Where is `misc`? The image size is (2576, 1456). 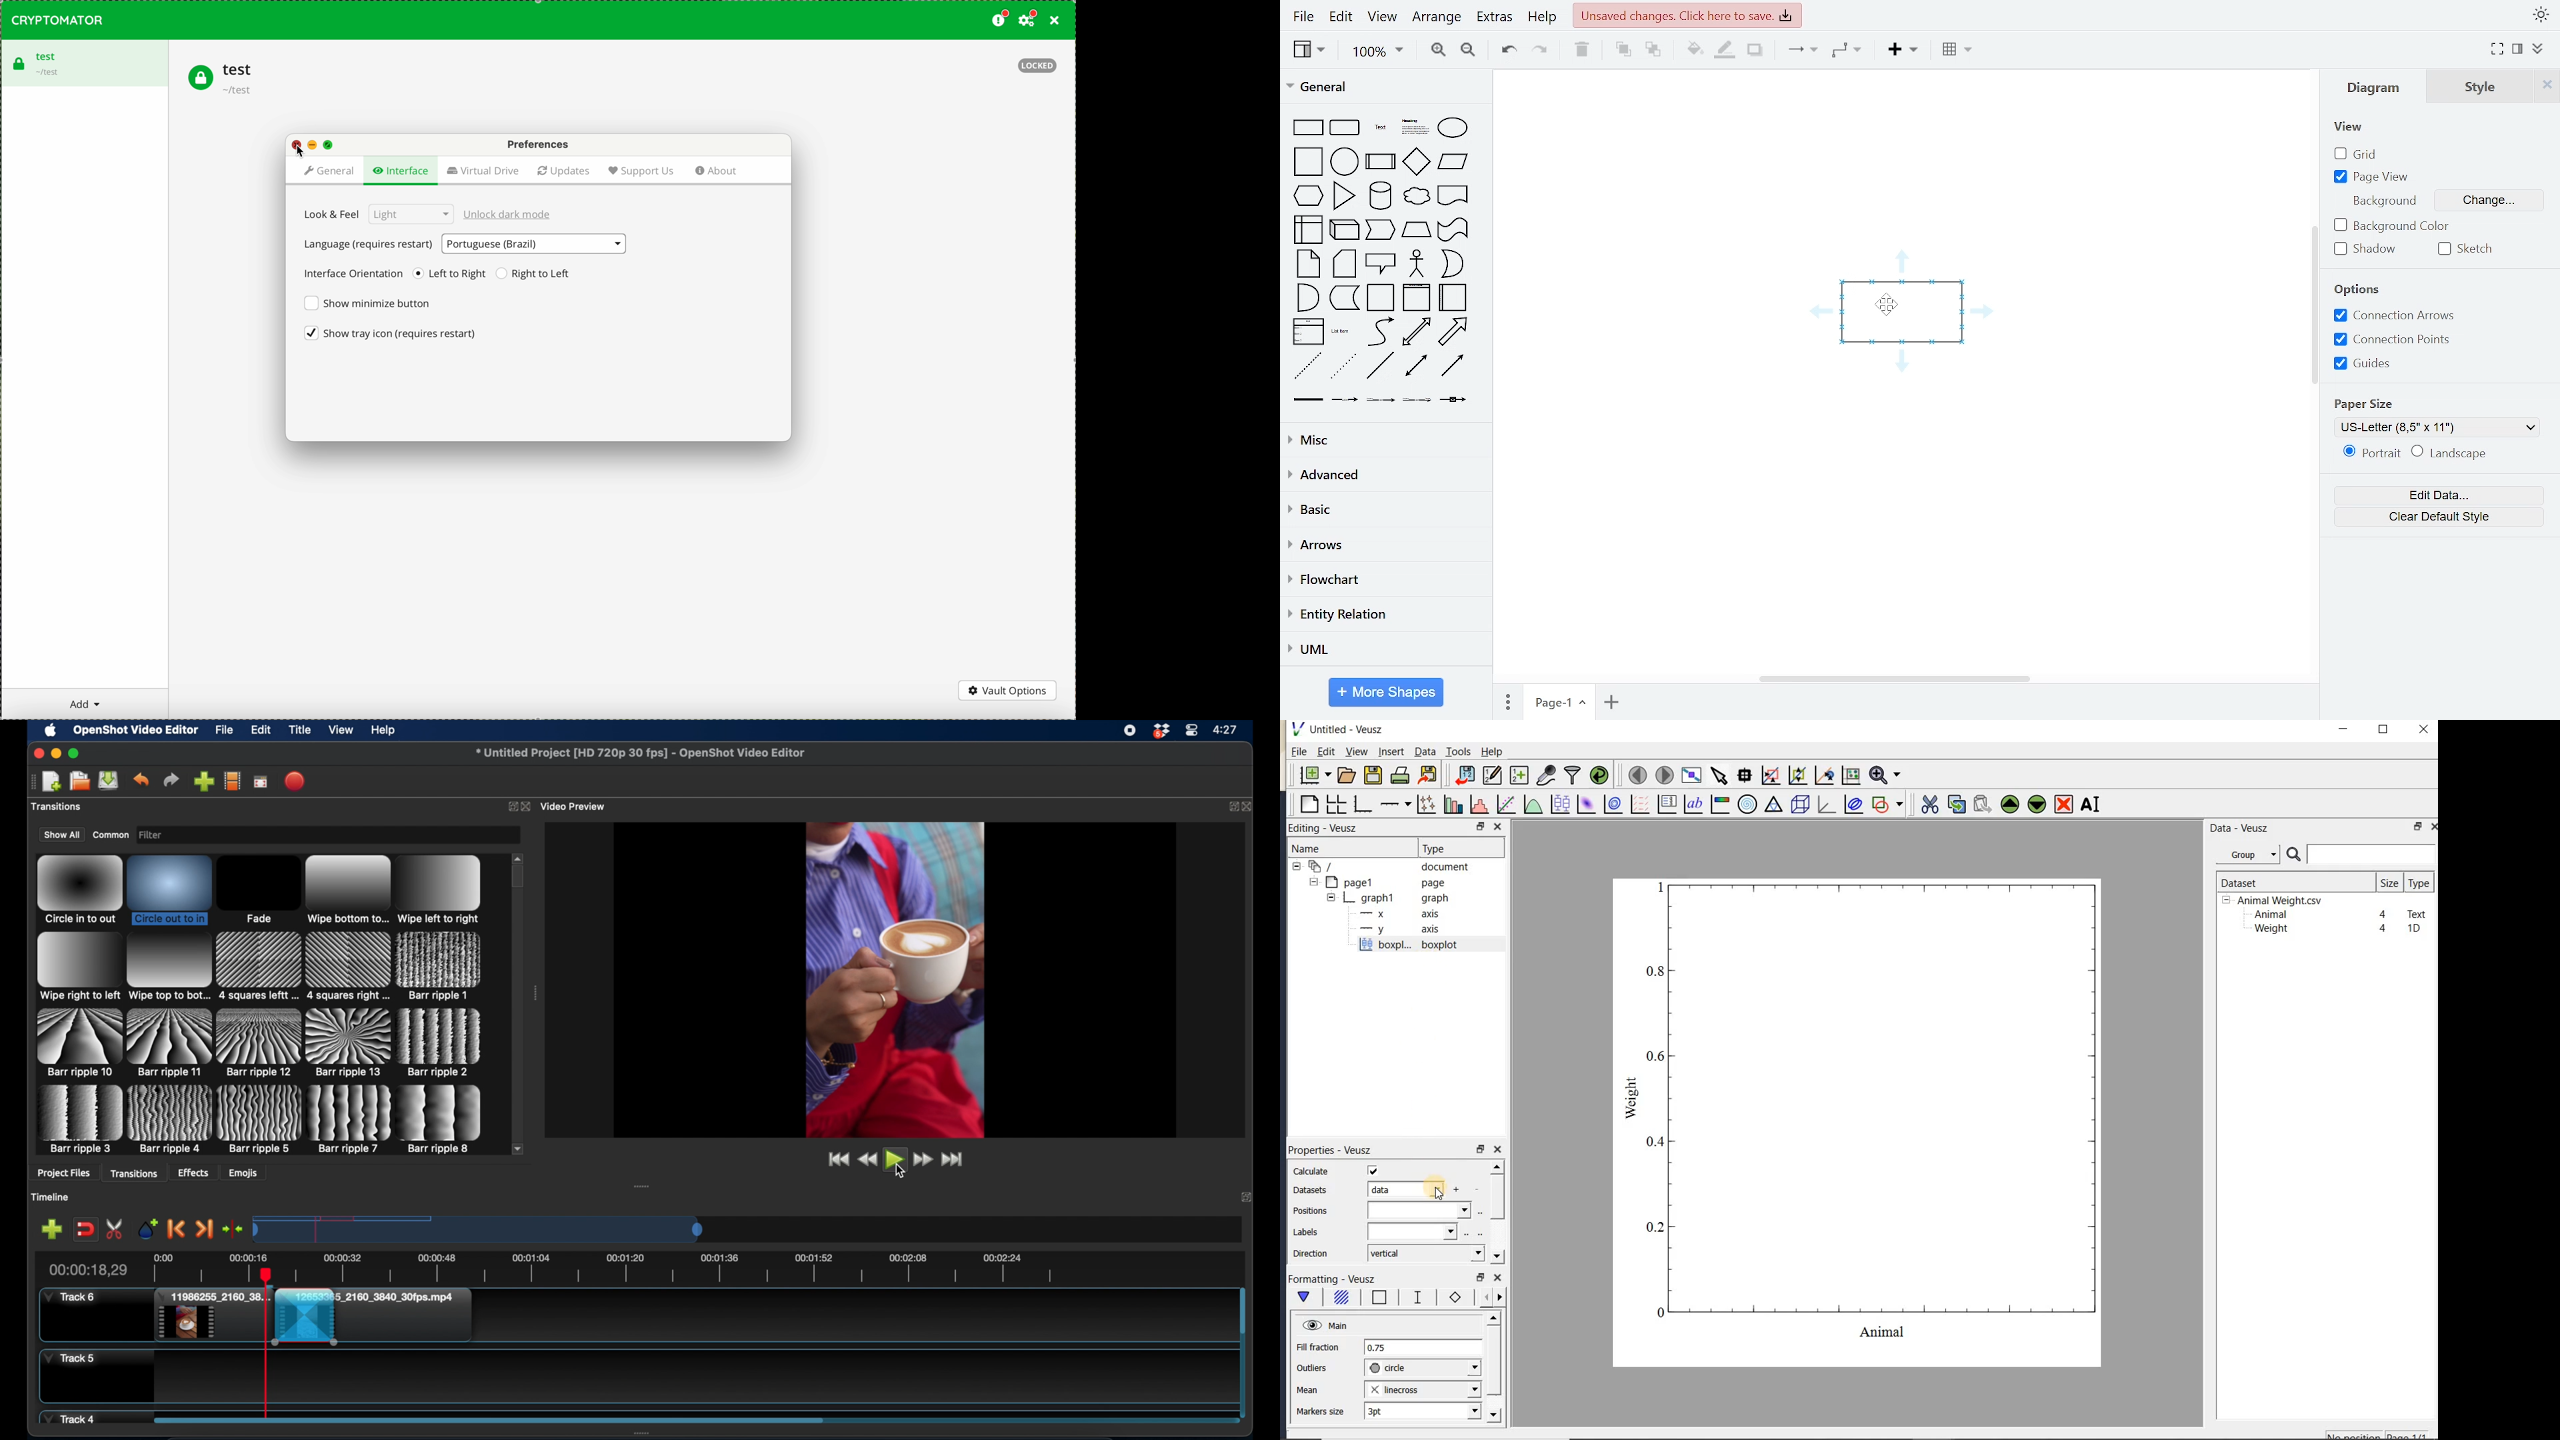 misc is located at coordinates (1382, 439).